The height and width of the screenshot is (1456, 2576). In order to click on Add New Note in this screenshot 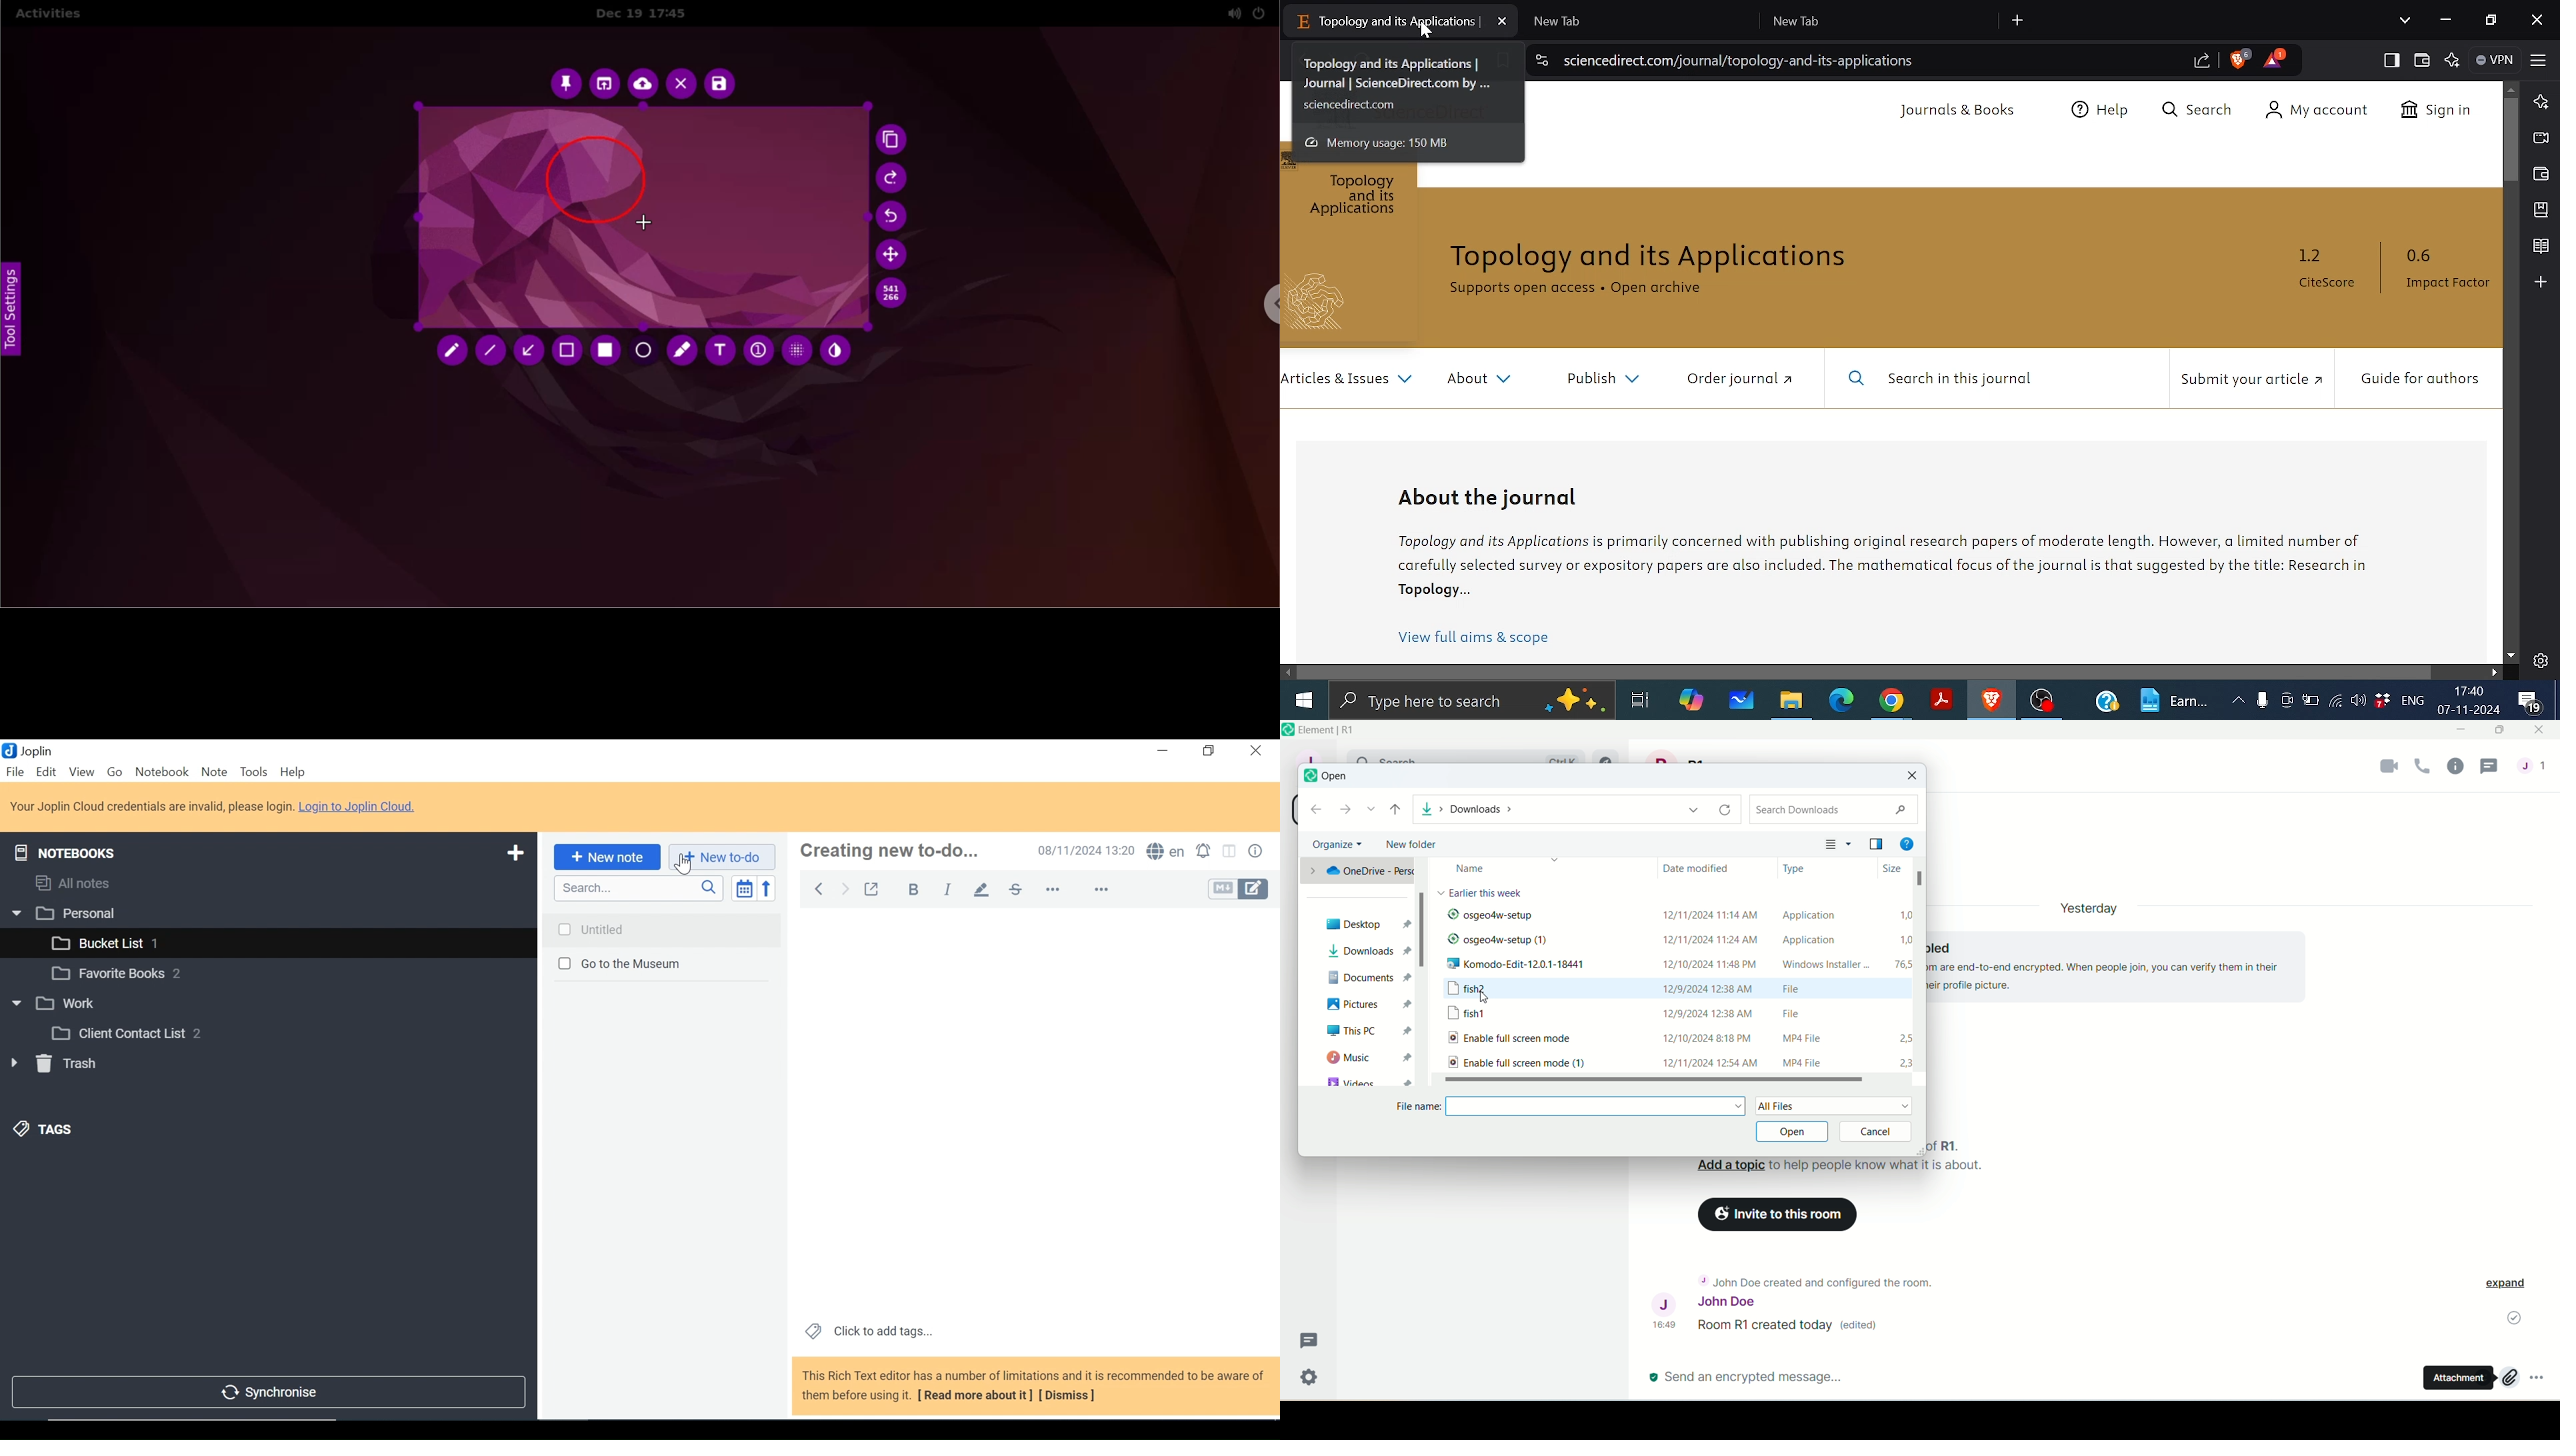, I will do `click(605, 857)`.